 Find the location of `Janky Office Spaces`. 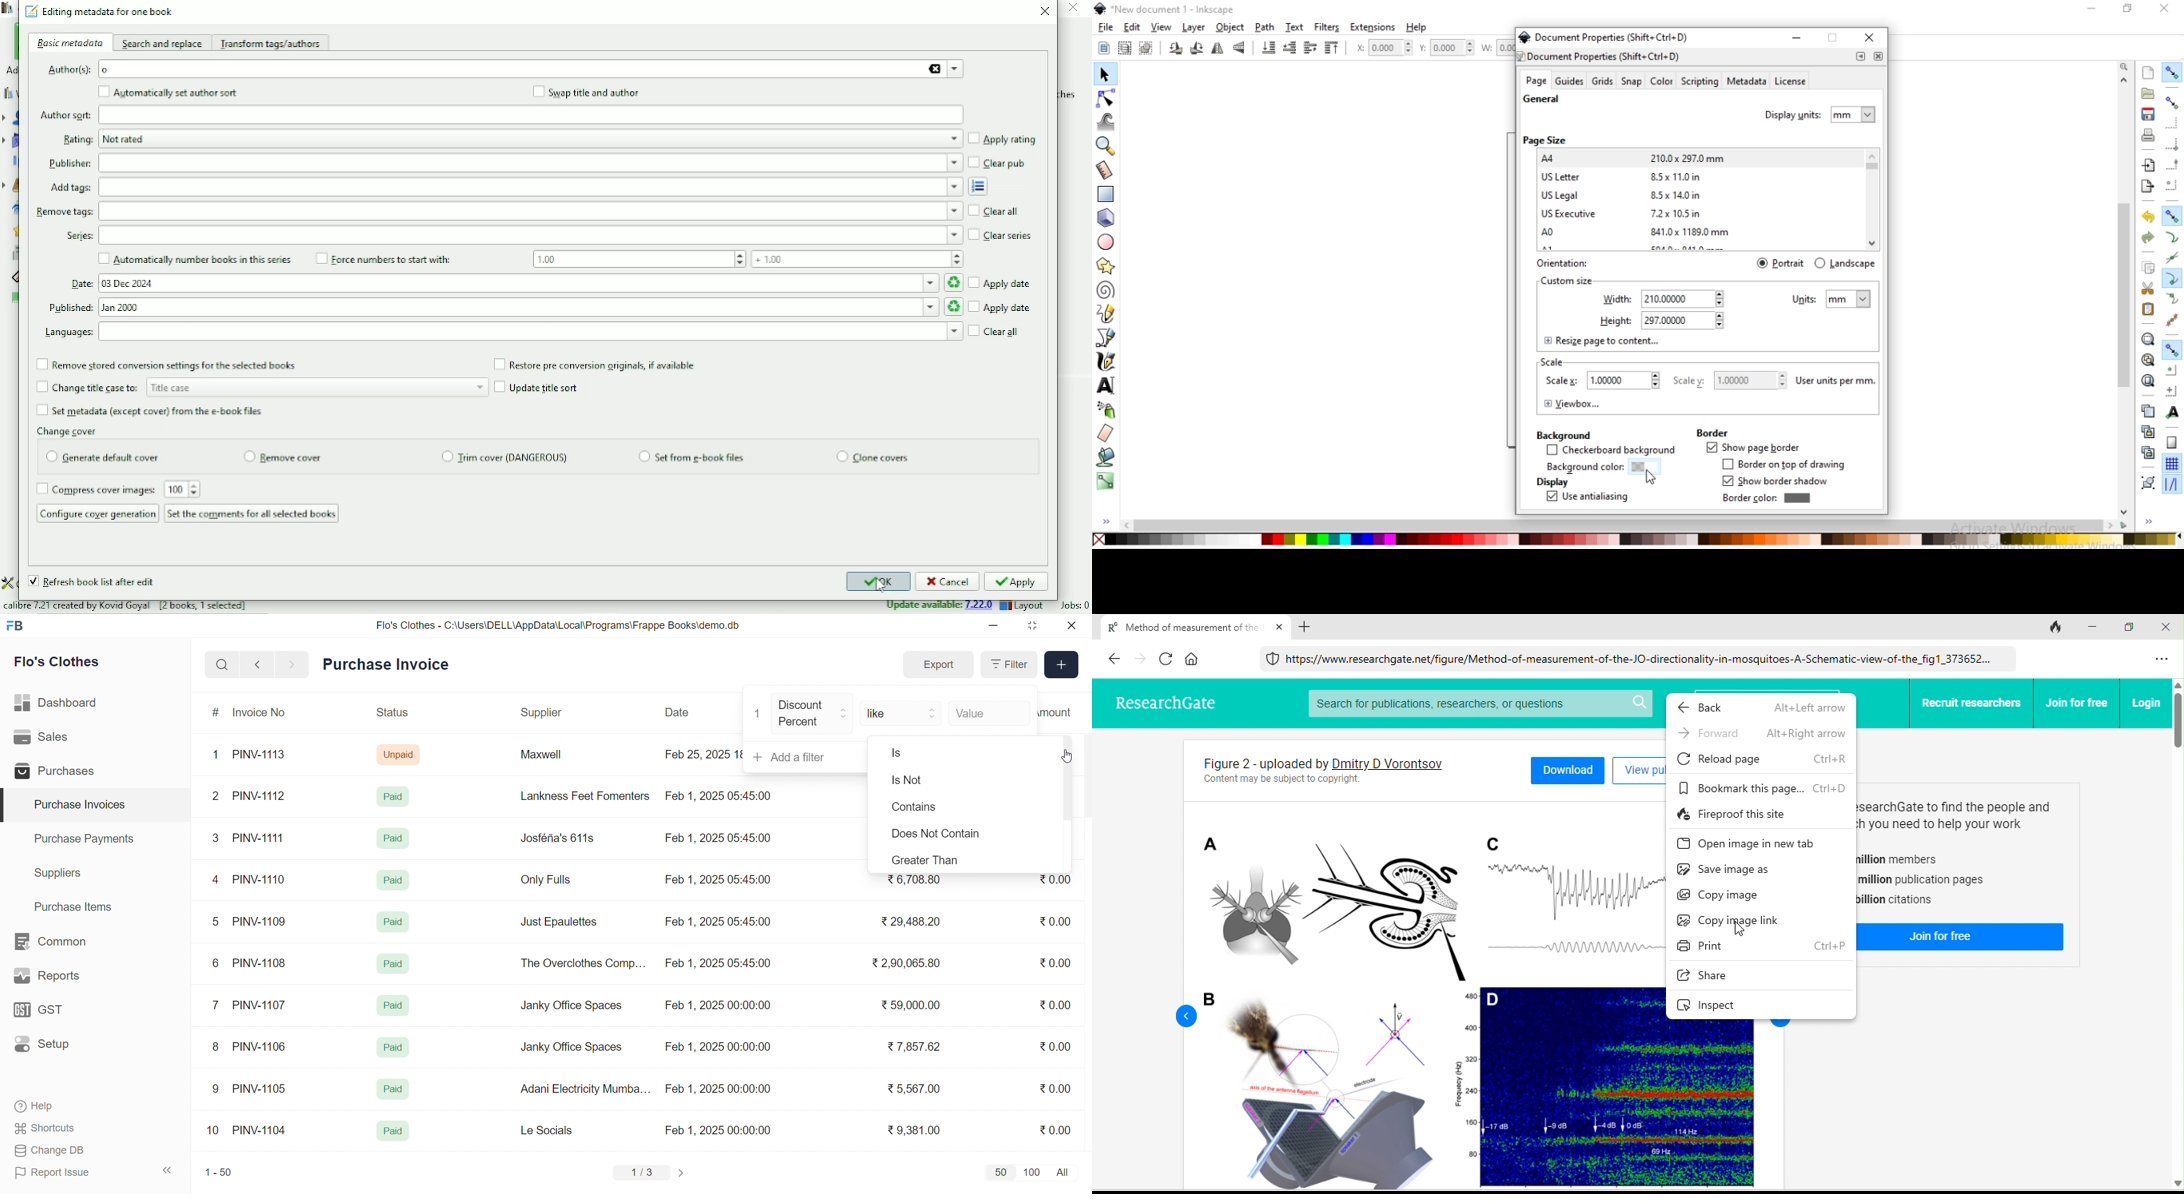

Janky Office Spaces is located at coordinates (571, 1049).